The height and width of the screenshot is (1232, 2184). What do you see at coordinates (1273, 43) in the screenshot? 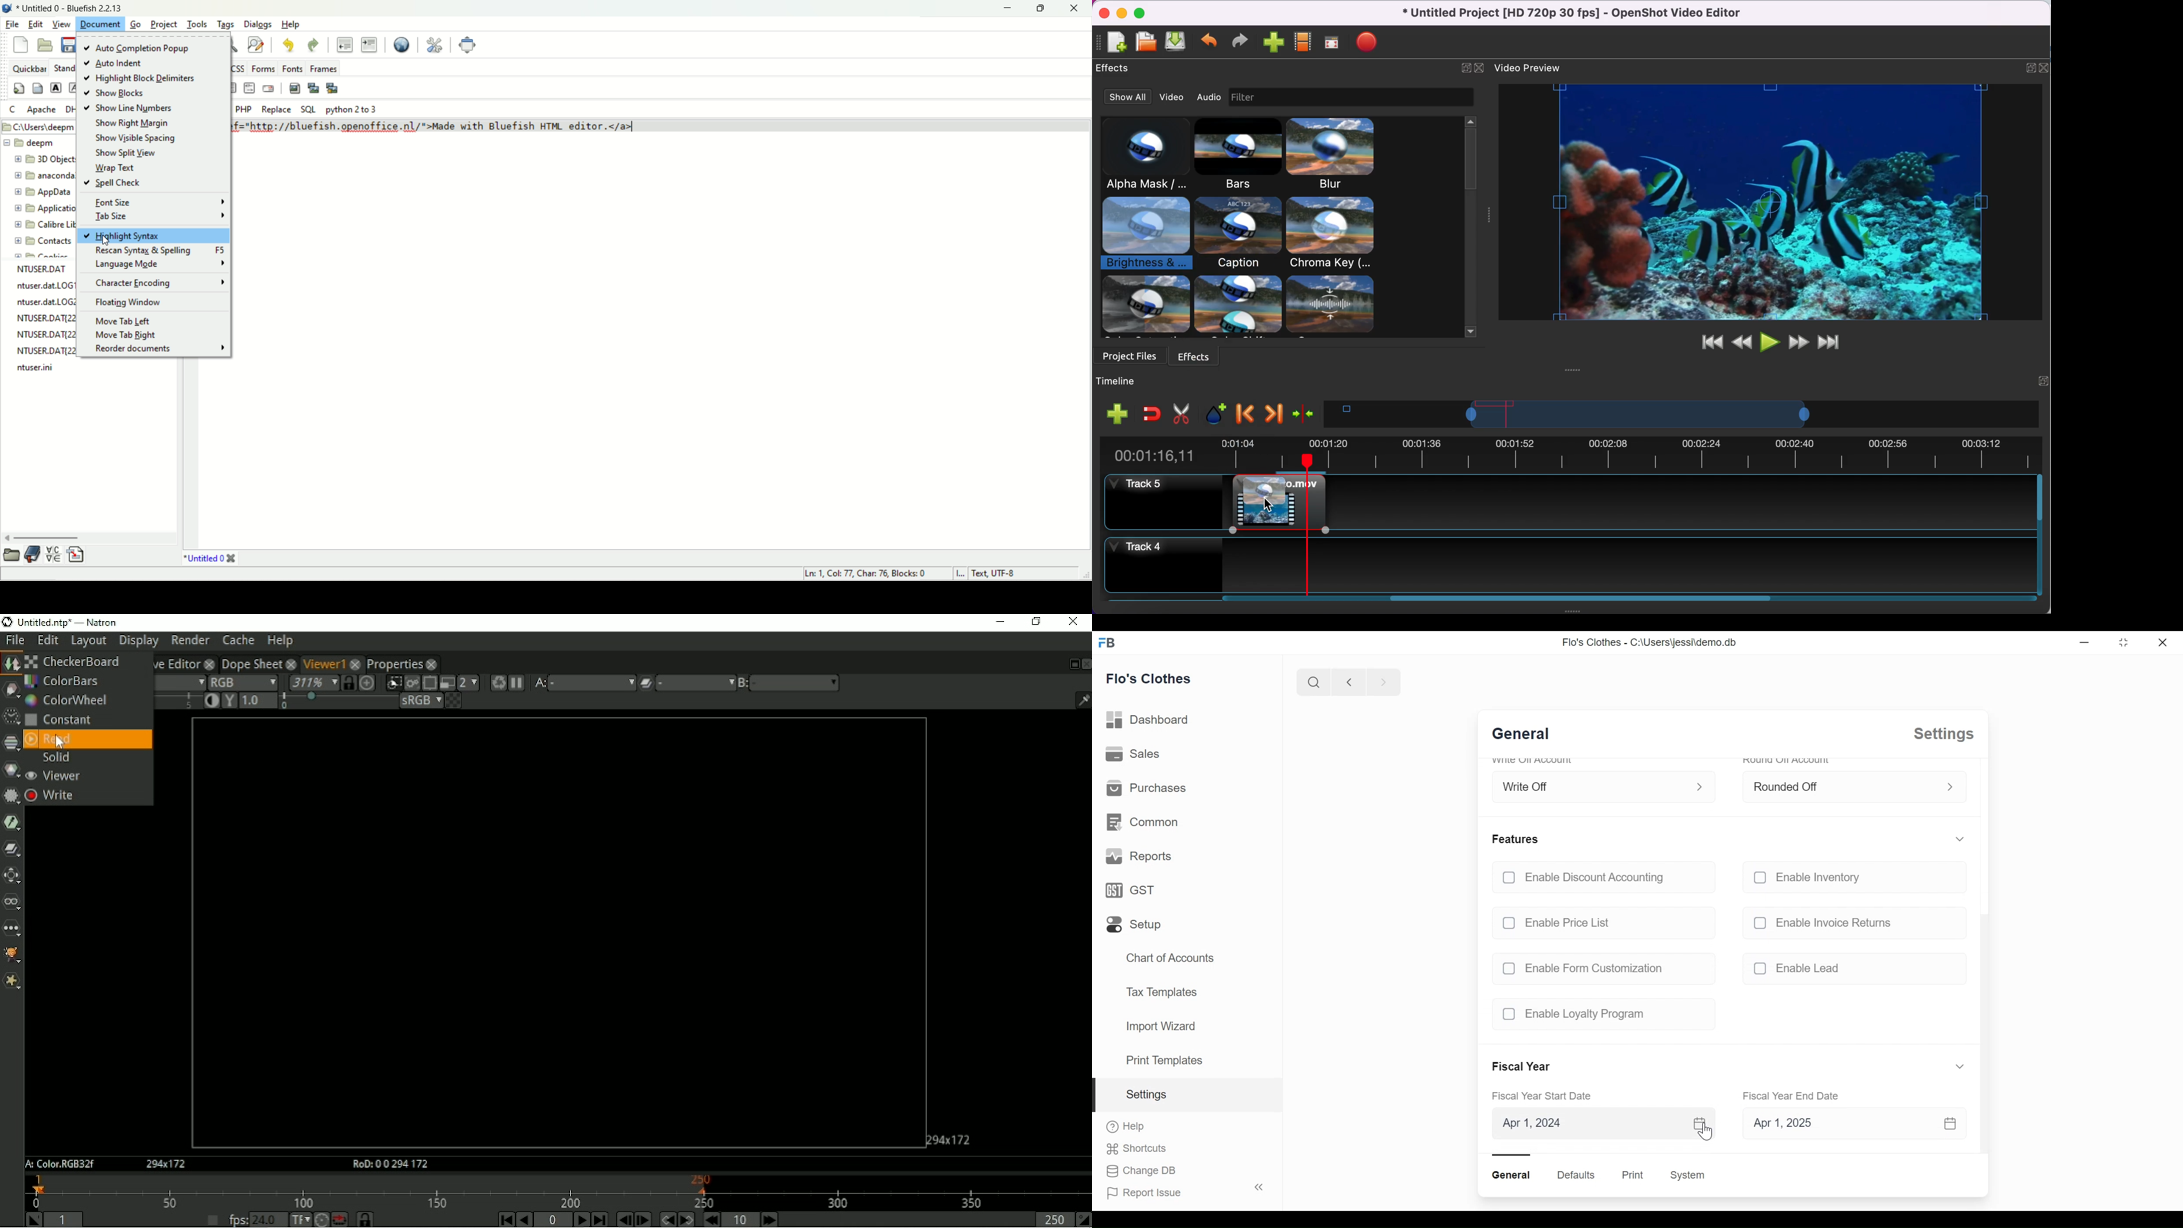
I see `import file` at bounding box center [1273, 43].